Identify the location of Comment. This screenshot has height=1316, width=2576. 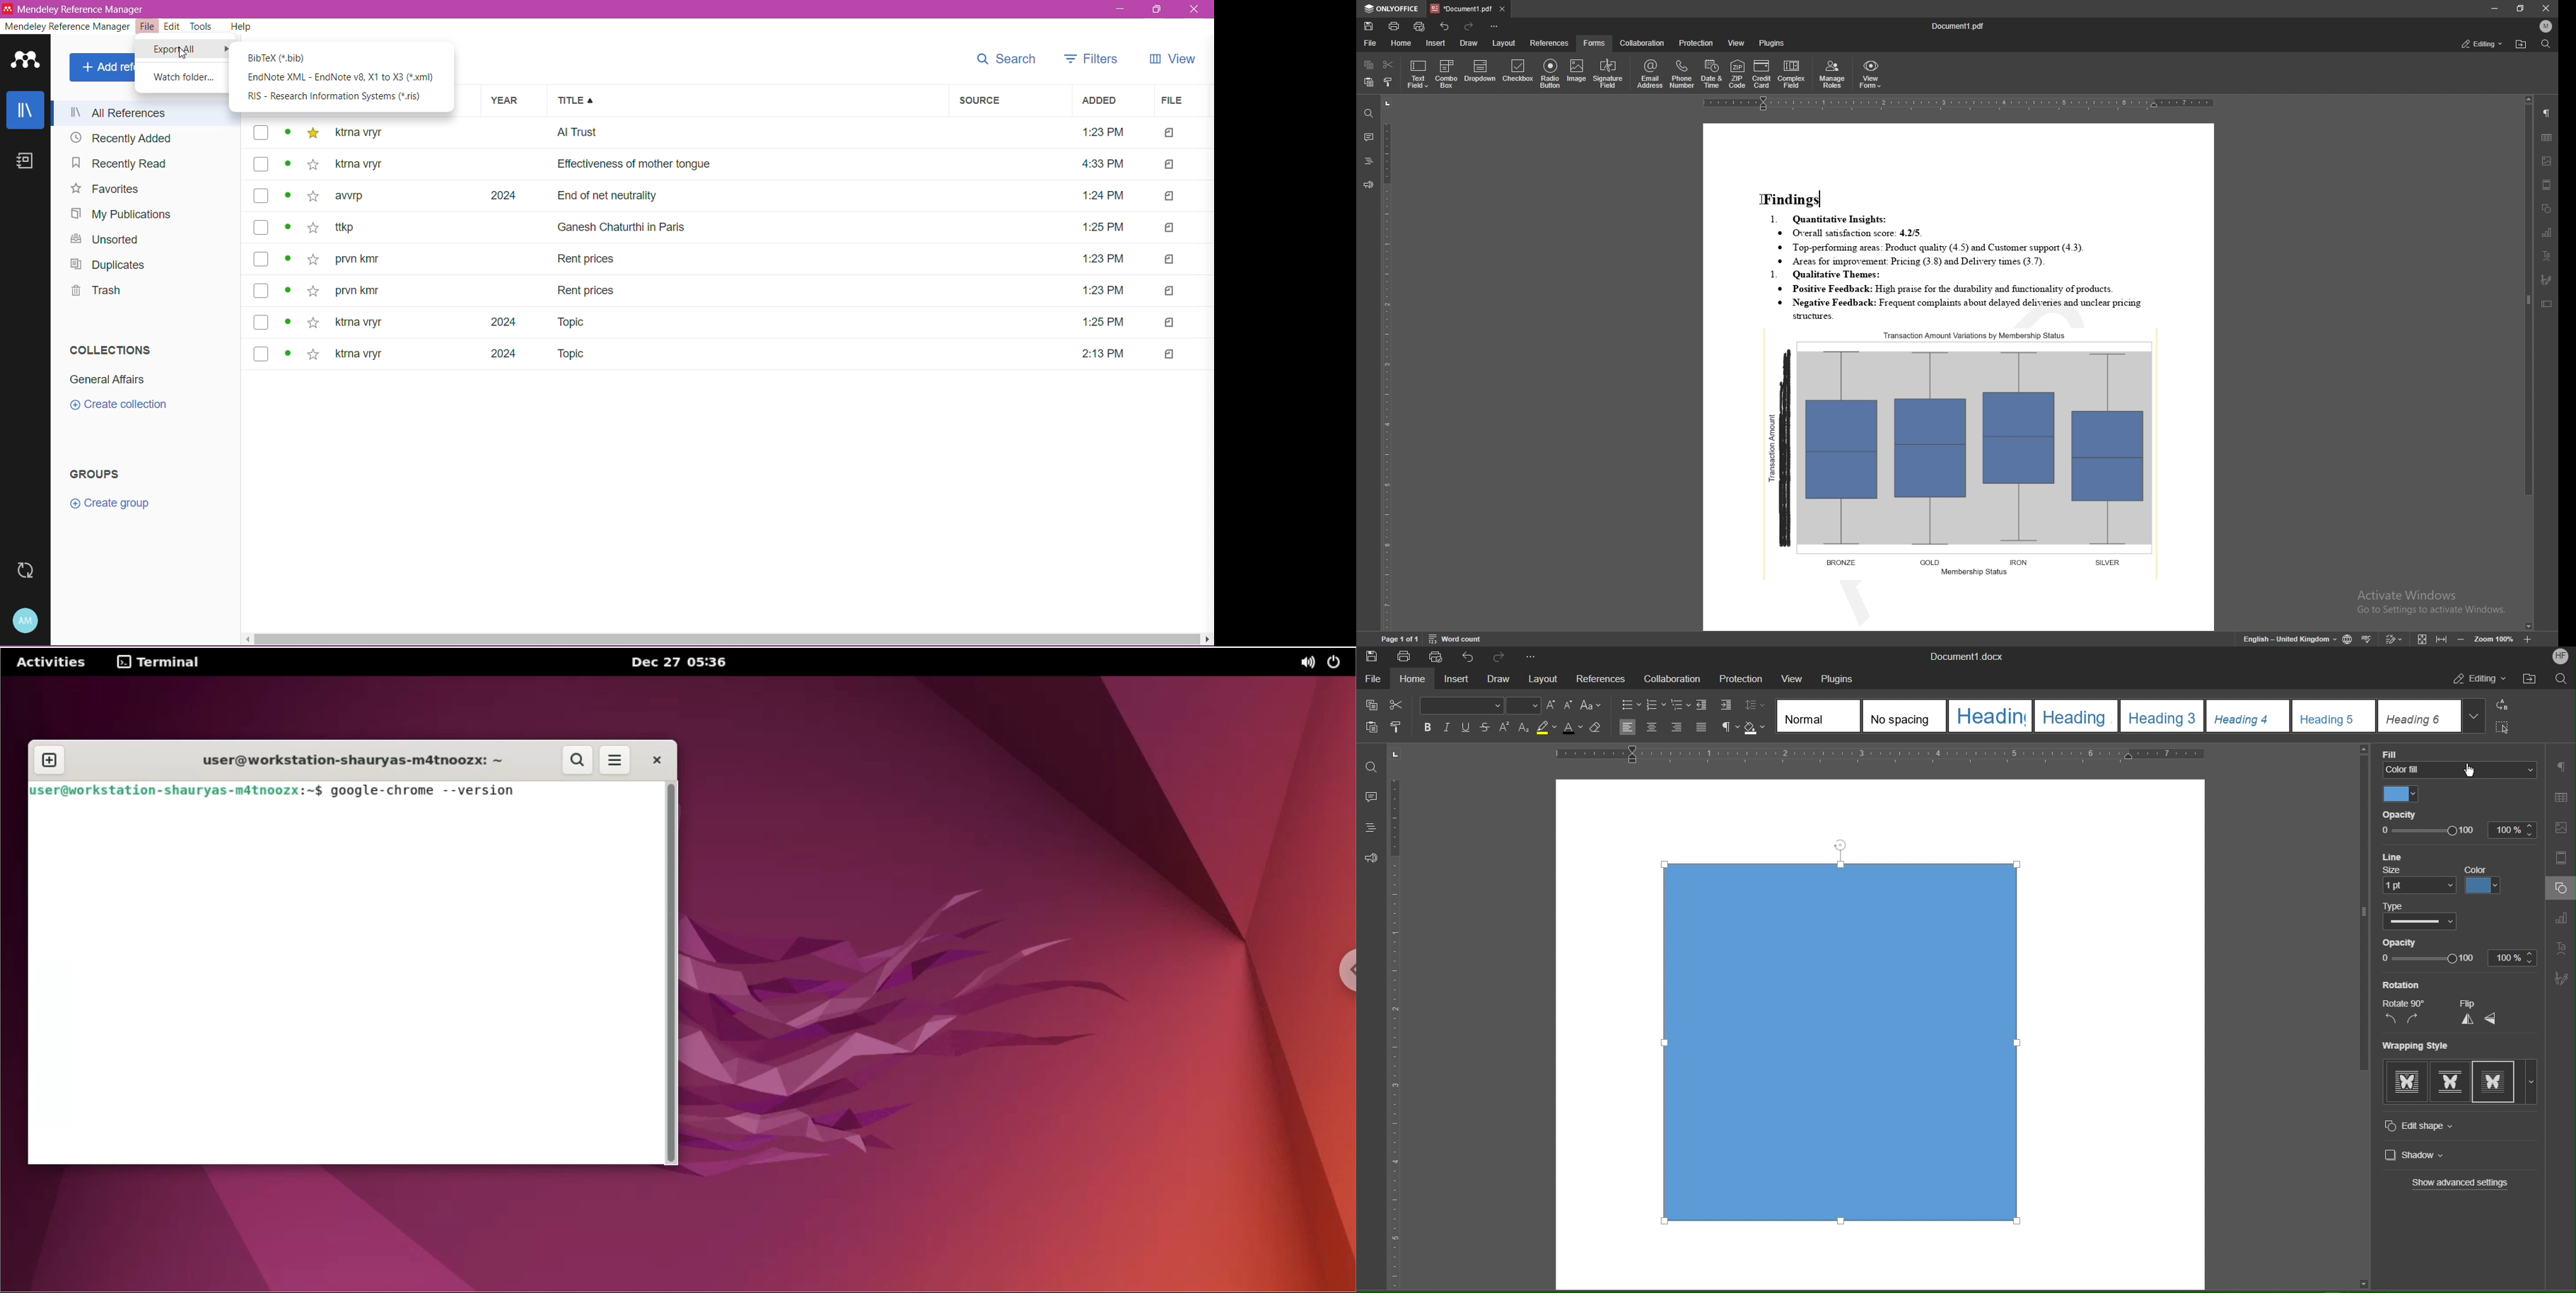
(1371, 796).